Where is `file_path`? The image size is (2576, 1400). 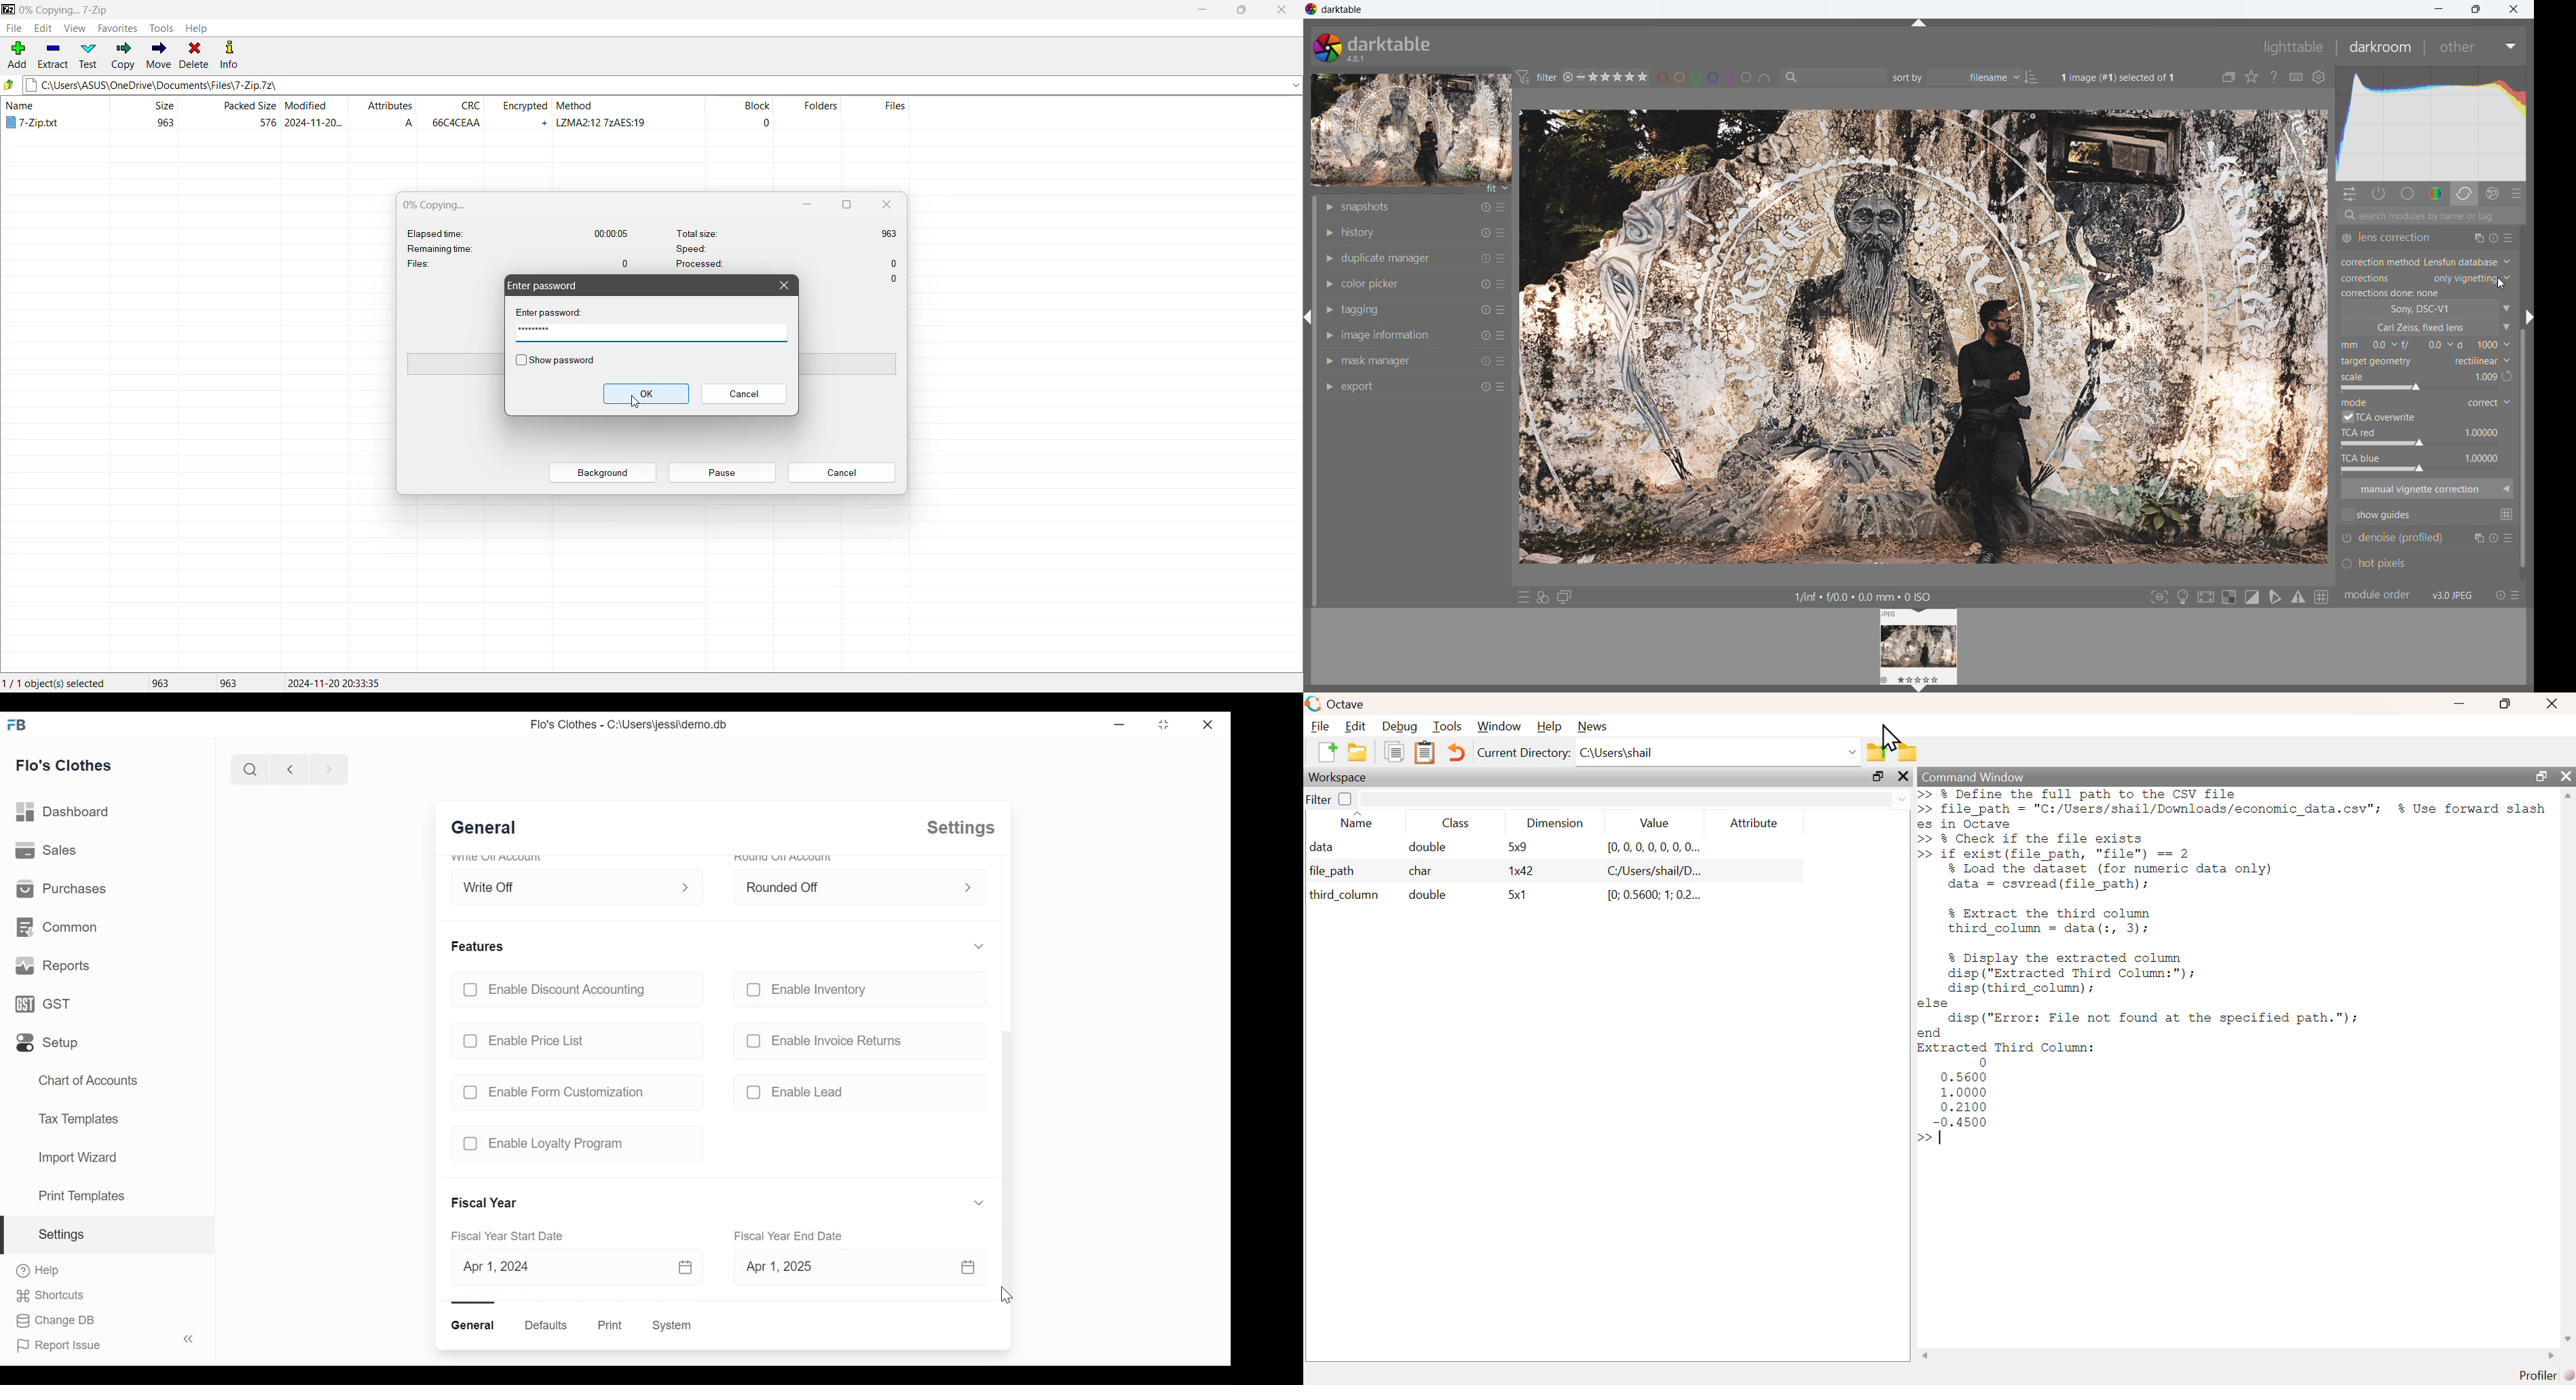
file_path is located at coordinates (1337, 873).